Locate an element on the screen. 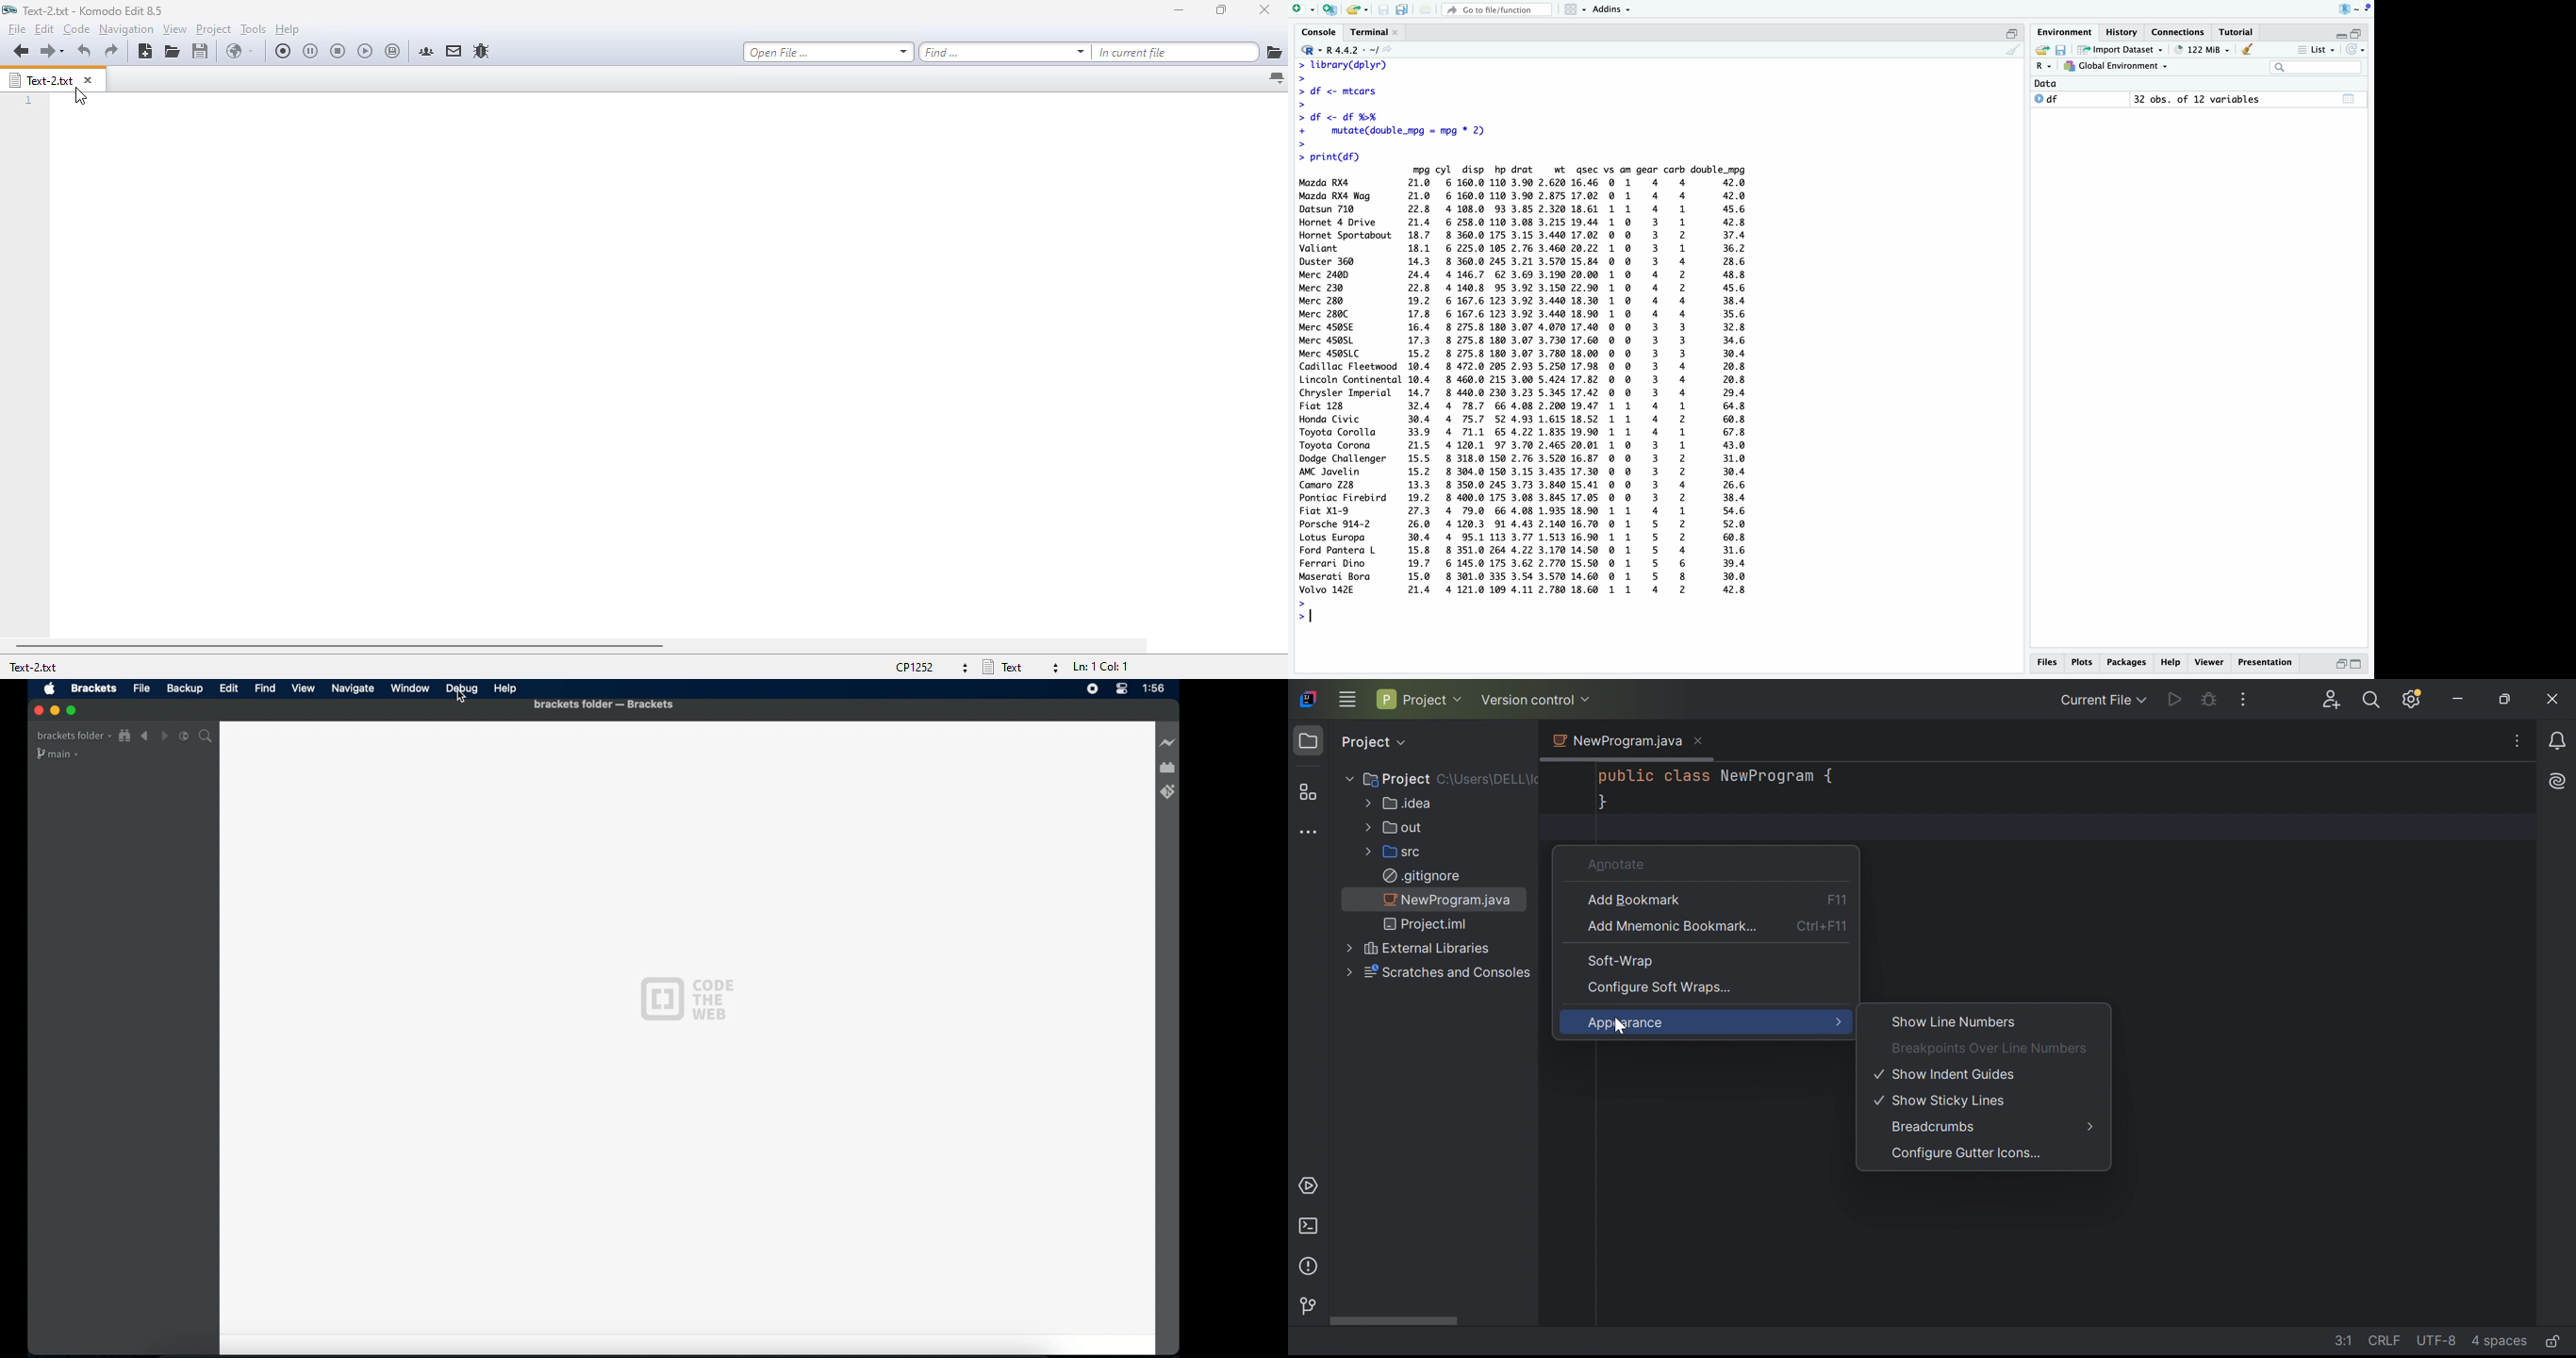  open in separate window is located at coordinates (2355, 33).